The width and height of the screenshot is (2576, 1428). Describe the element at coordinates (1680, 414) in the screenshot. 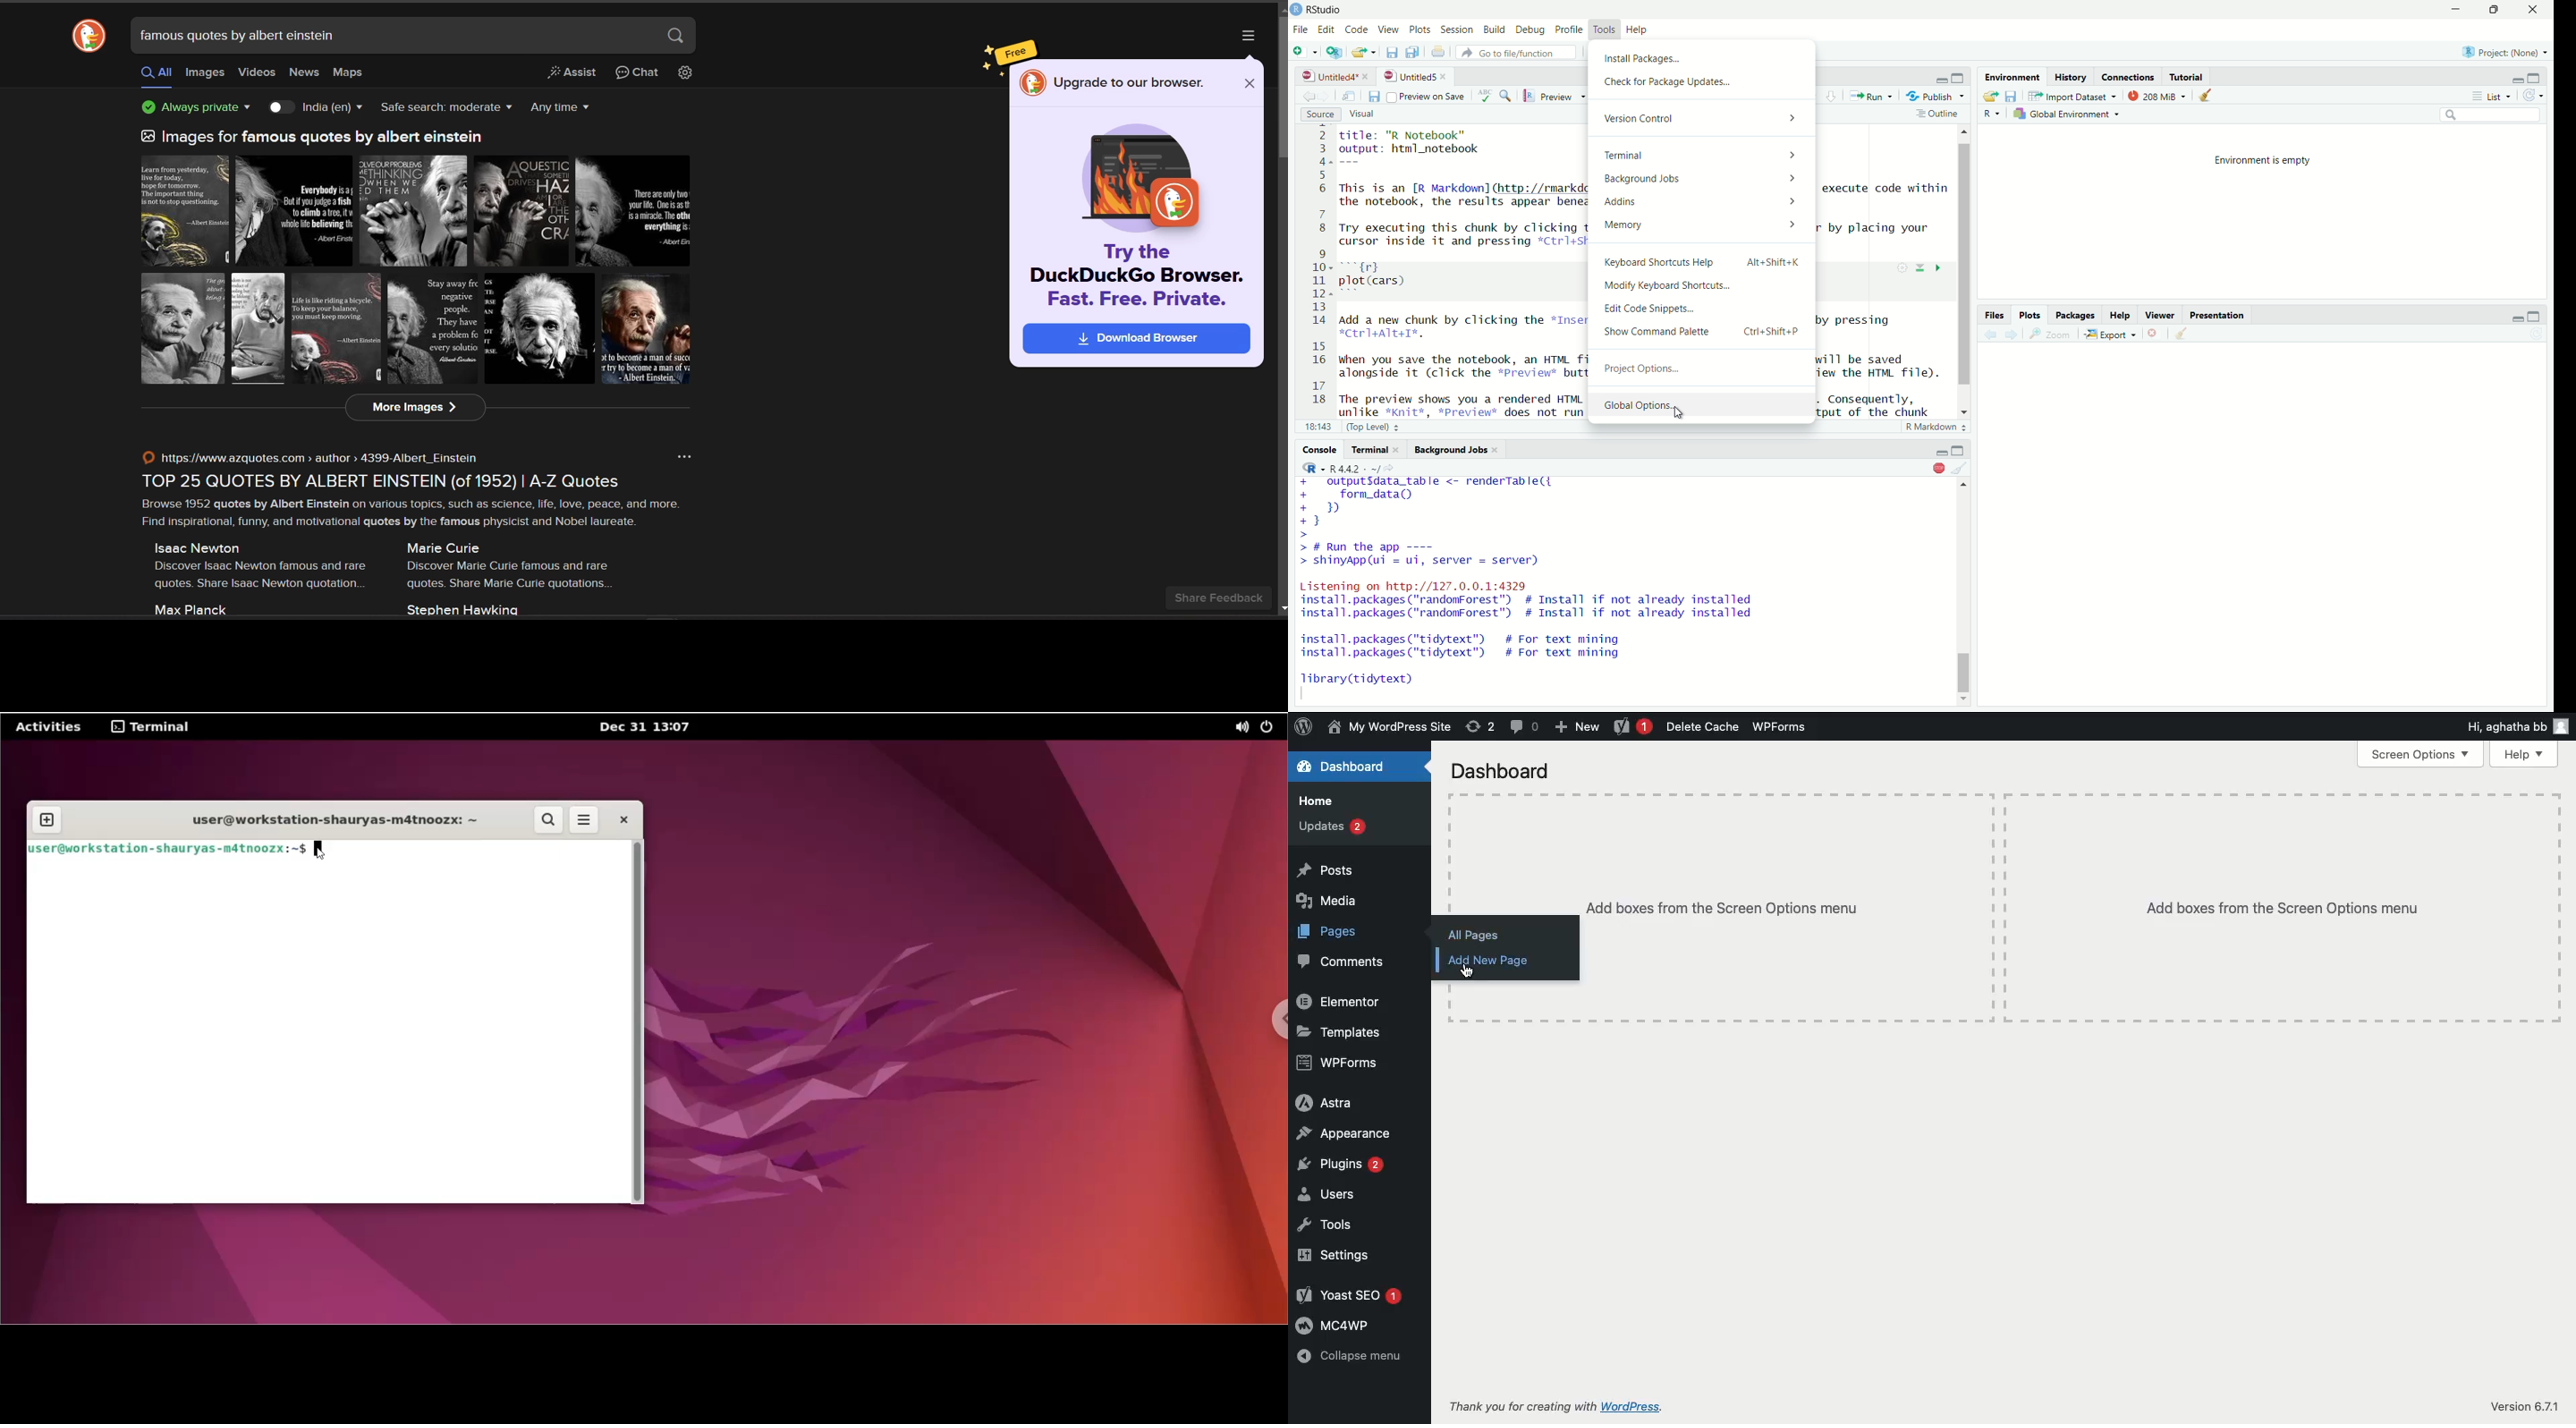

I see `cursor` at that location.